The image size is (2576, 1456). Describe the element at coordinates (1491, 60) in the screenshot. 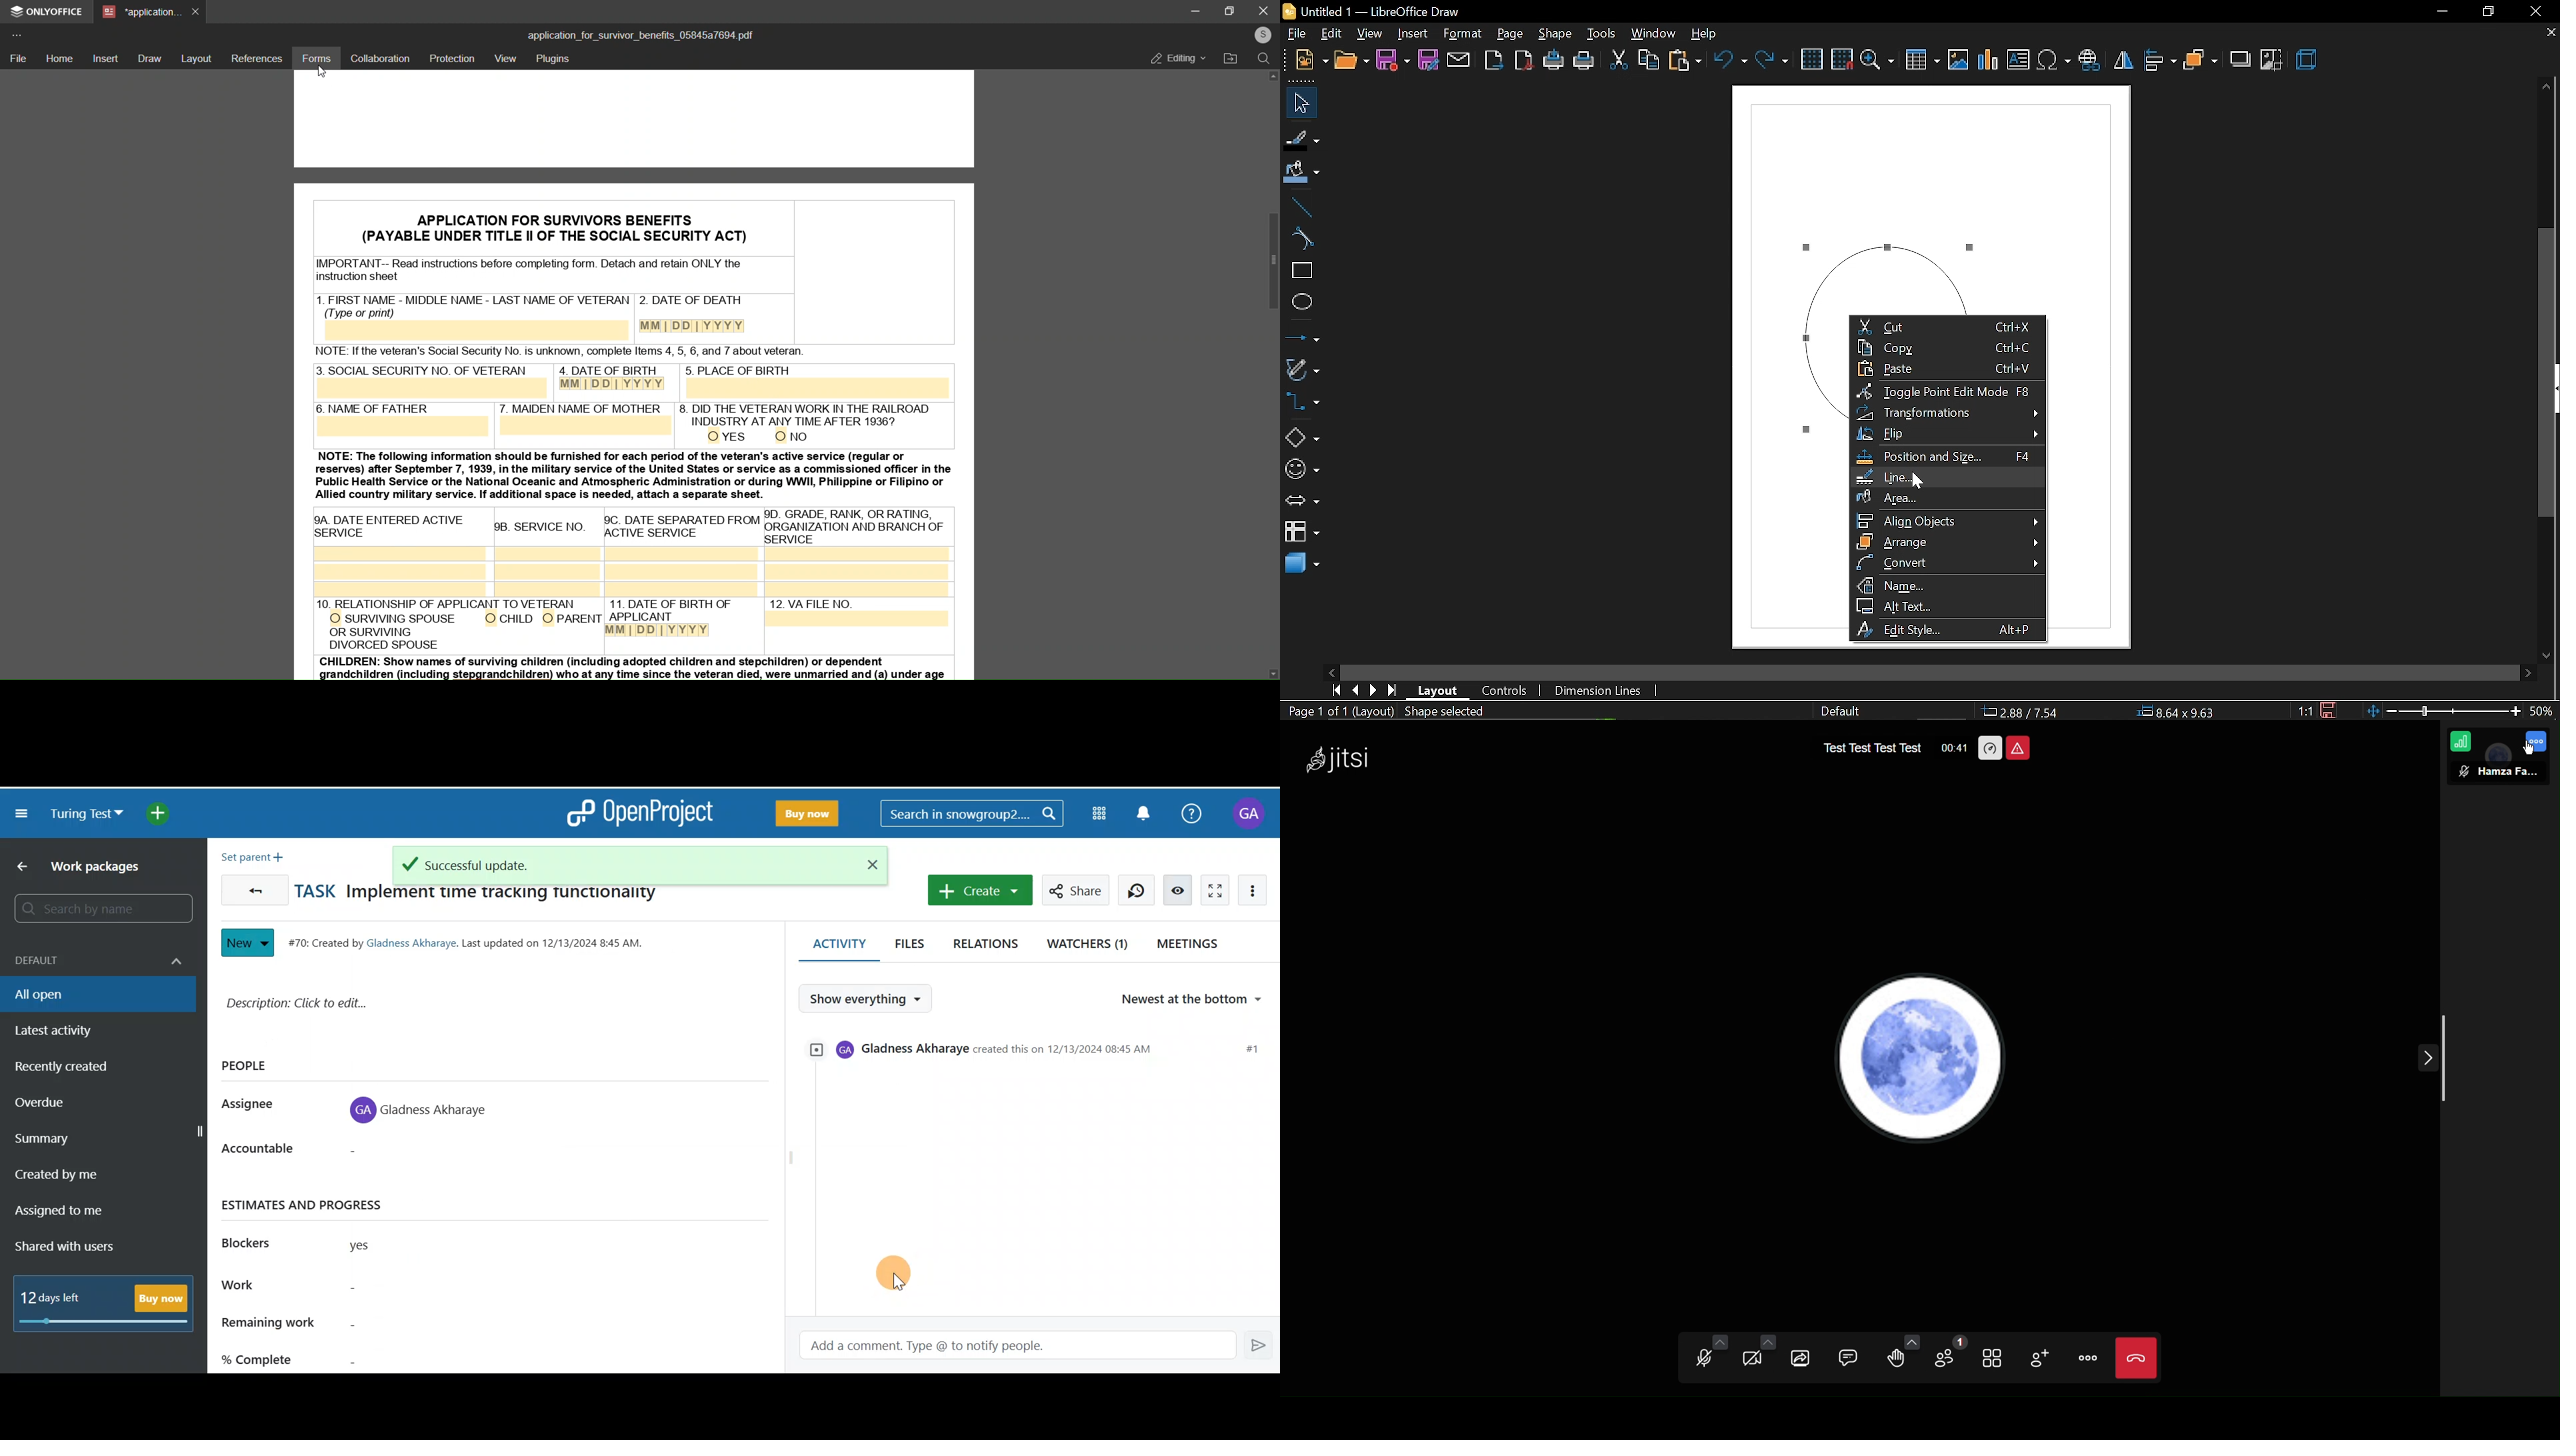

I see `export` at that location.